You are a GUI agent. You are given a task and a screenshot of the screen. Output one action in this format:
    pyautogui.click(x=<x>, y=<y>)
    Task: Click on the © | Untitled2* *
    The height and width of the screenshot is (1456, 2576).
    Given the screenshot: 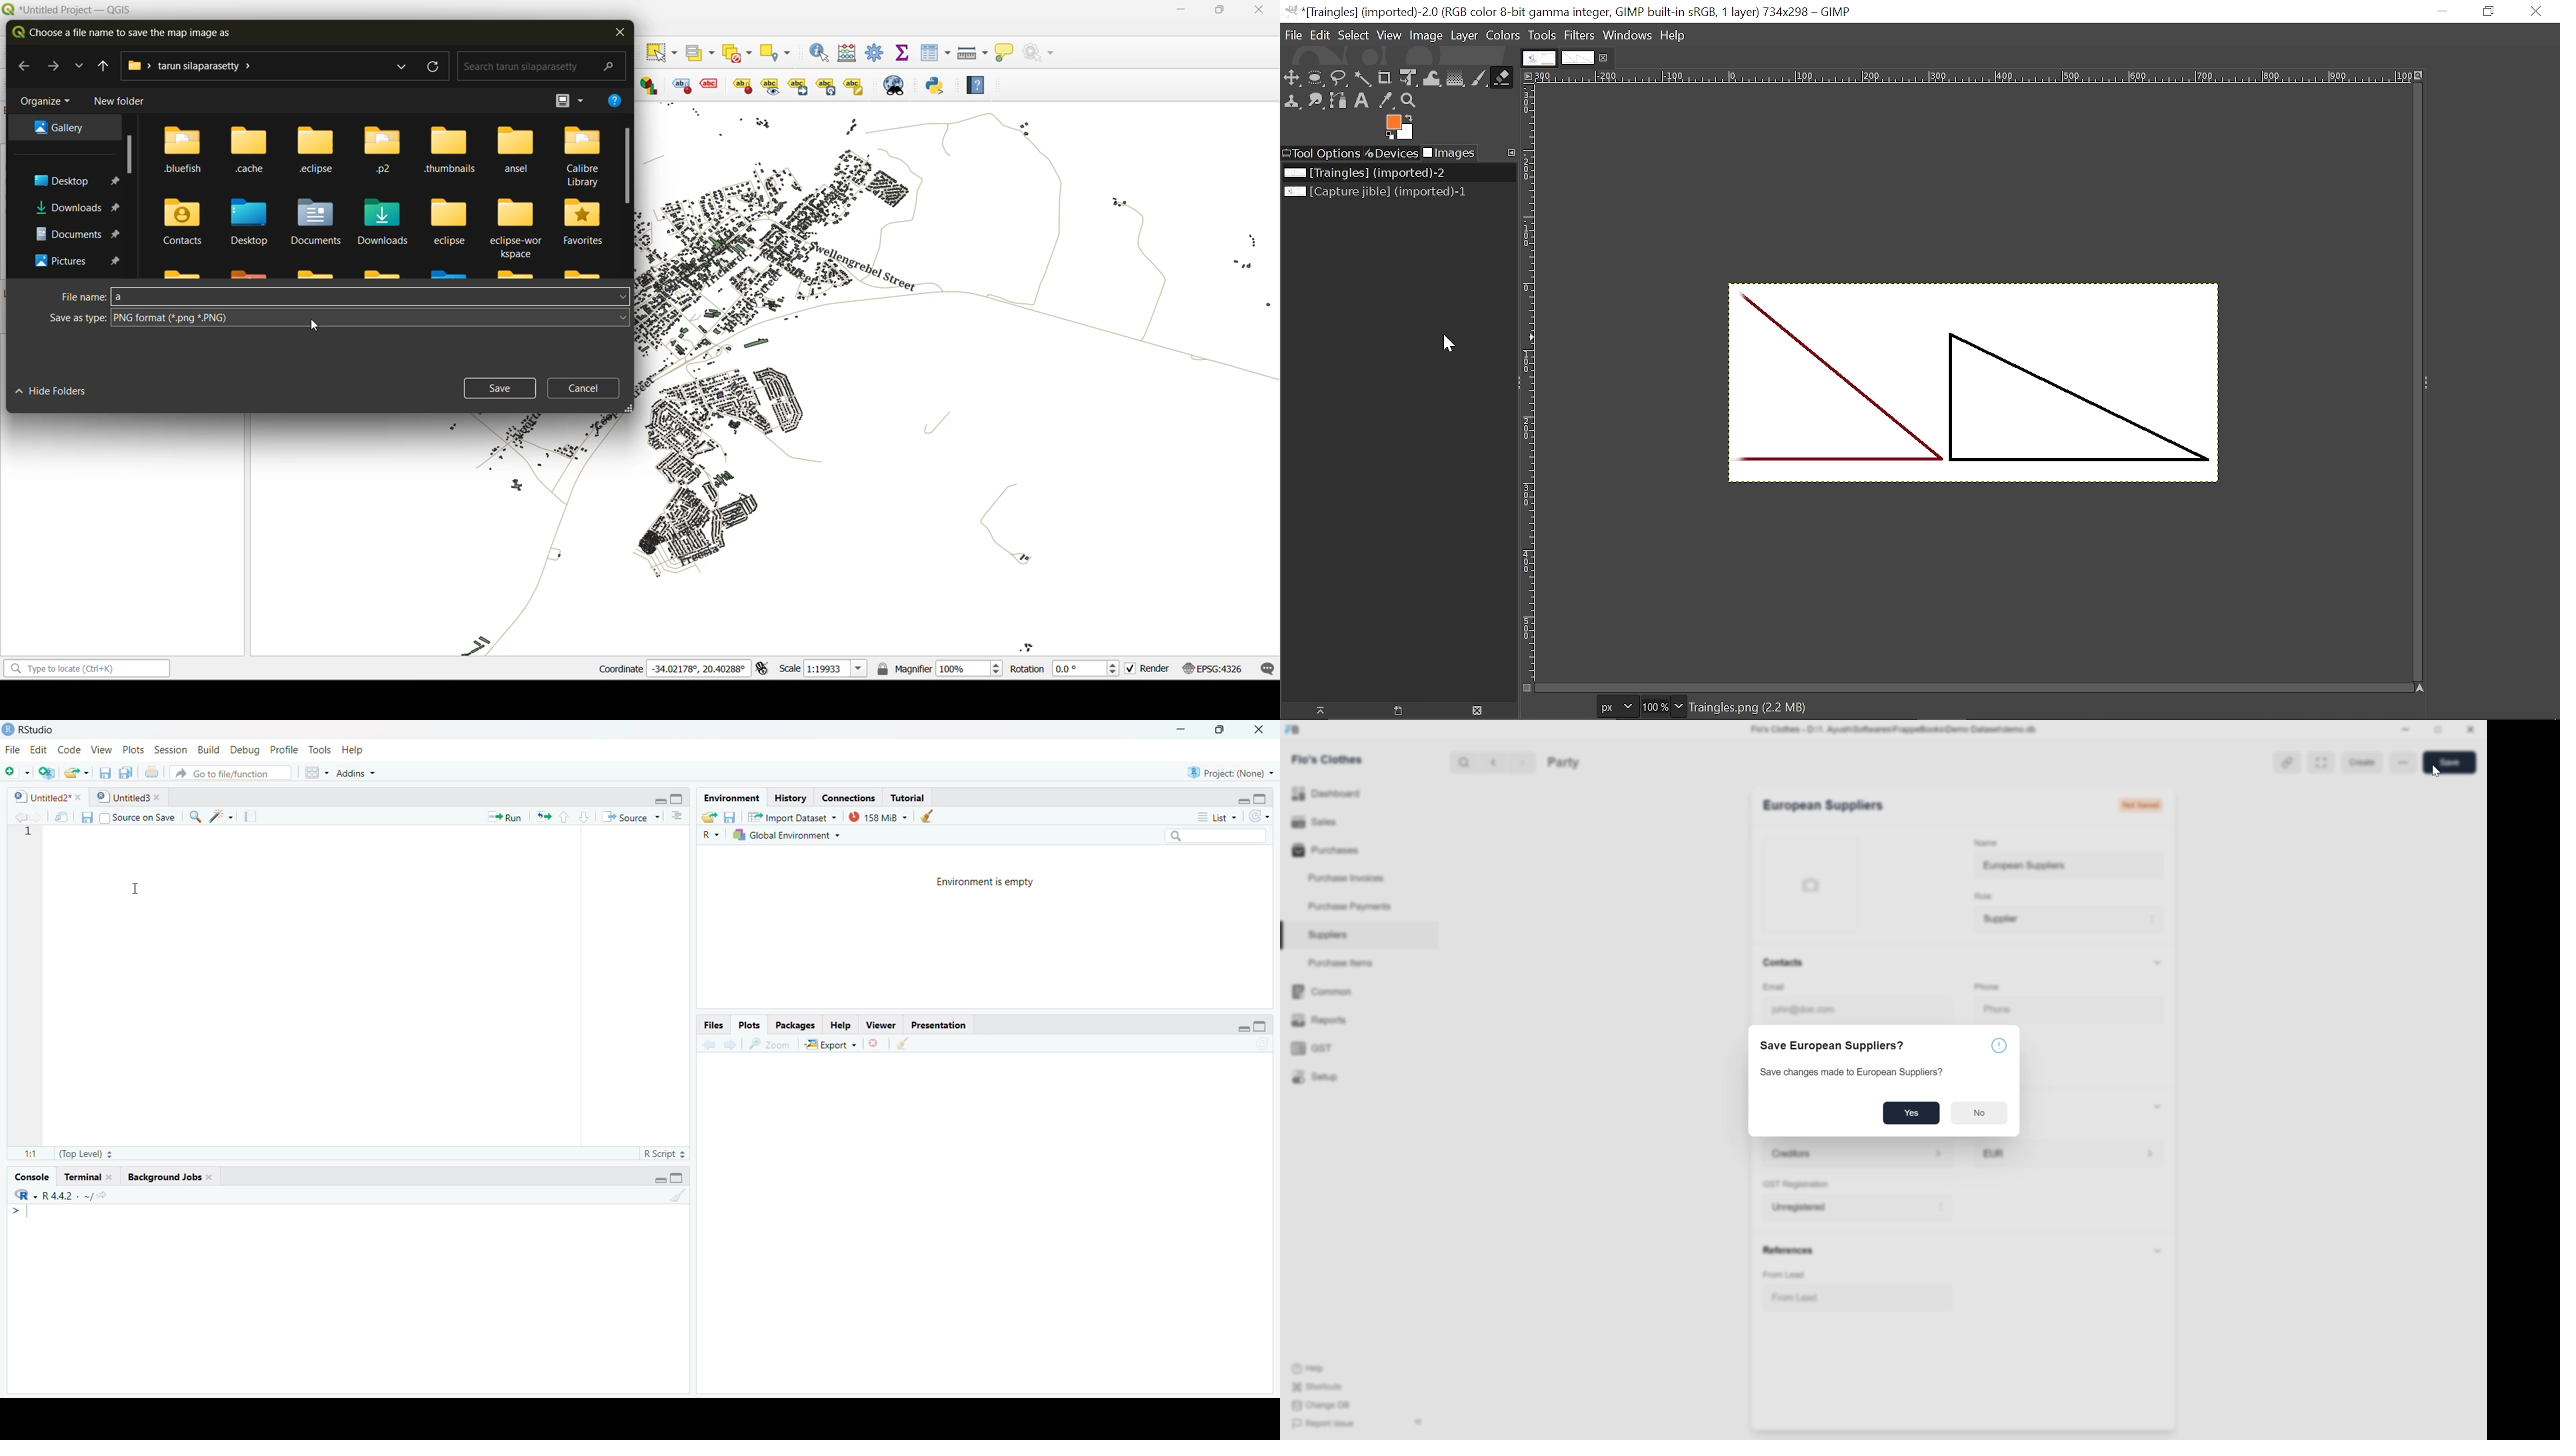 What is the action you would take?
    pyautogui.click(x=43, y=795)
    